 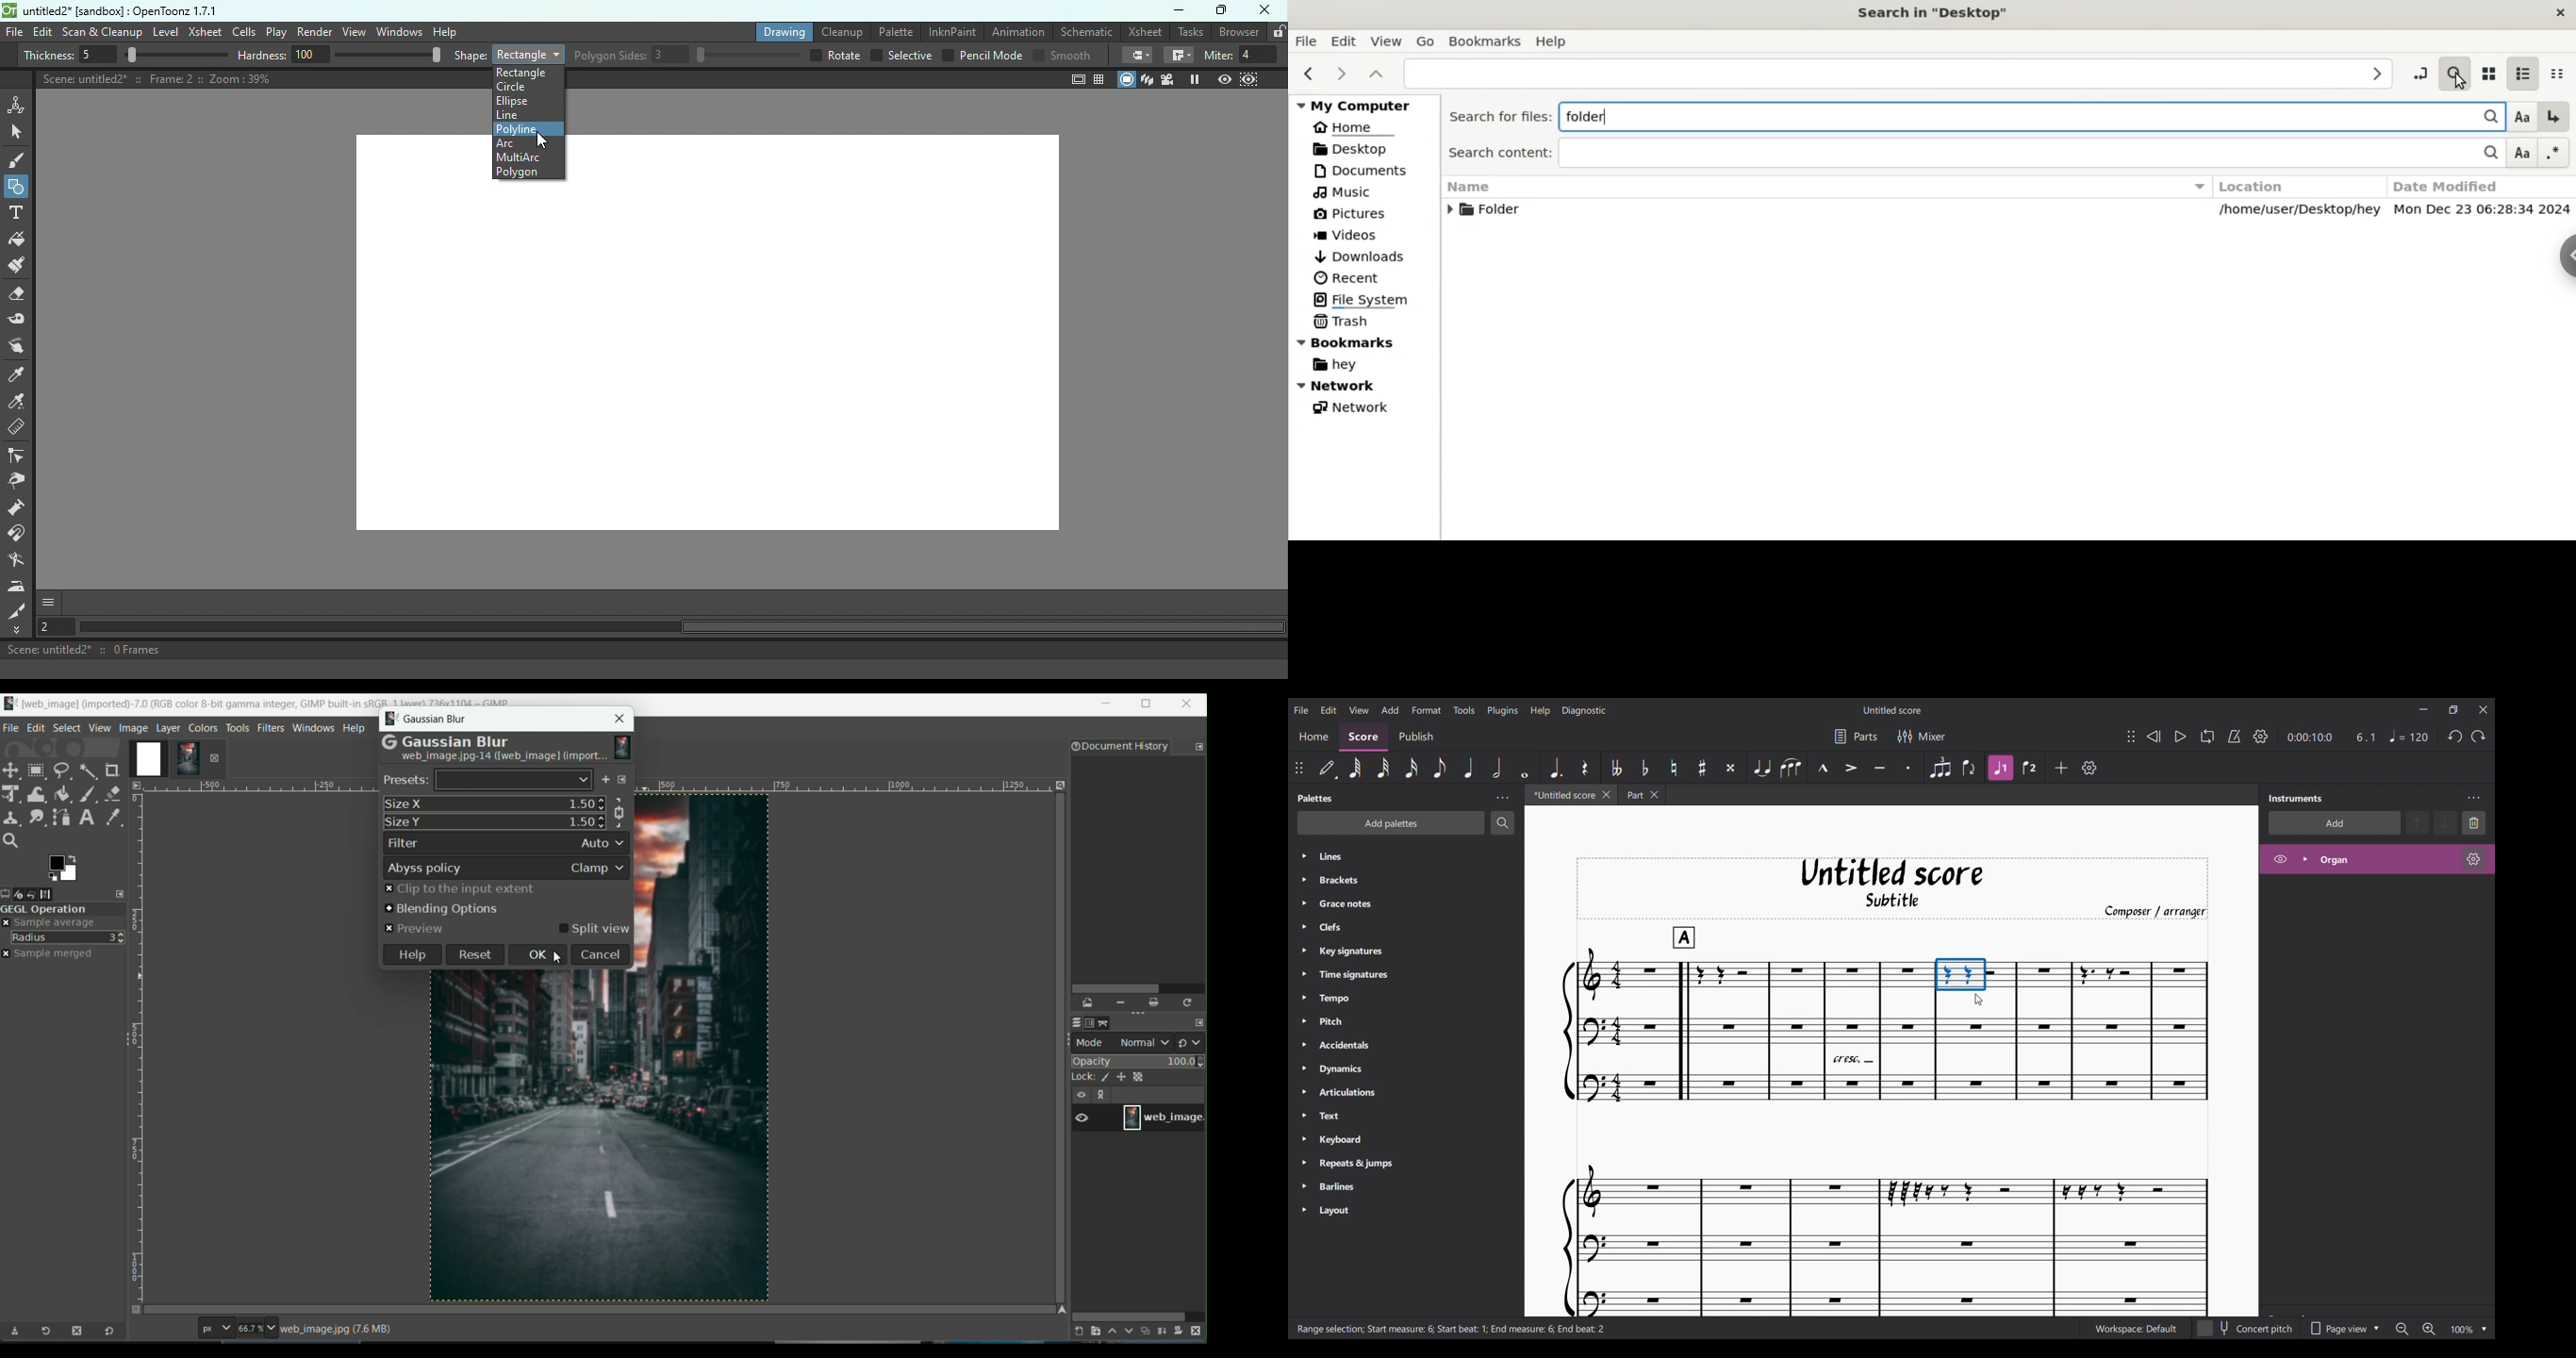 What do you see at coordinates (1453, 1328) in the screenshot?
I see `Description of current selection by cursor changed` at bounding box center [1453, 1328].